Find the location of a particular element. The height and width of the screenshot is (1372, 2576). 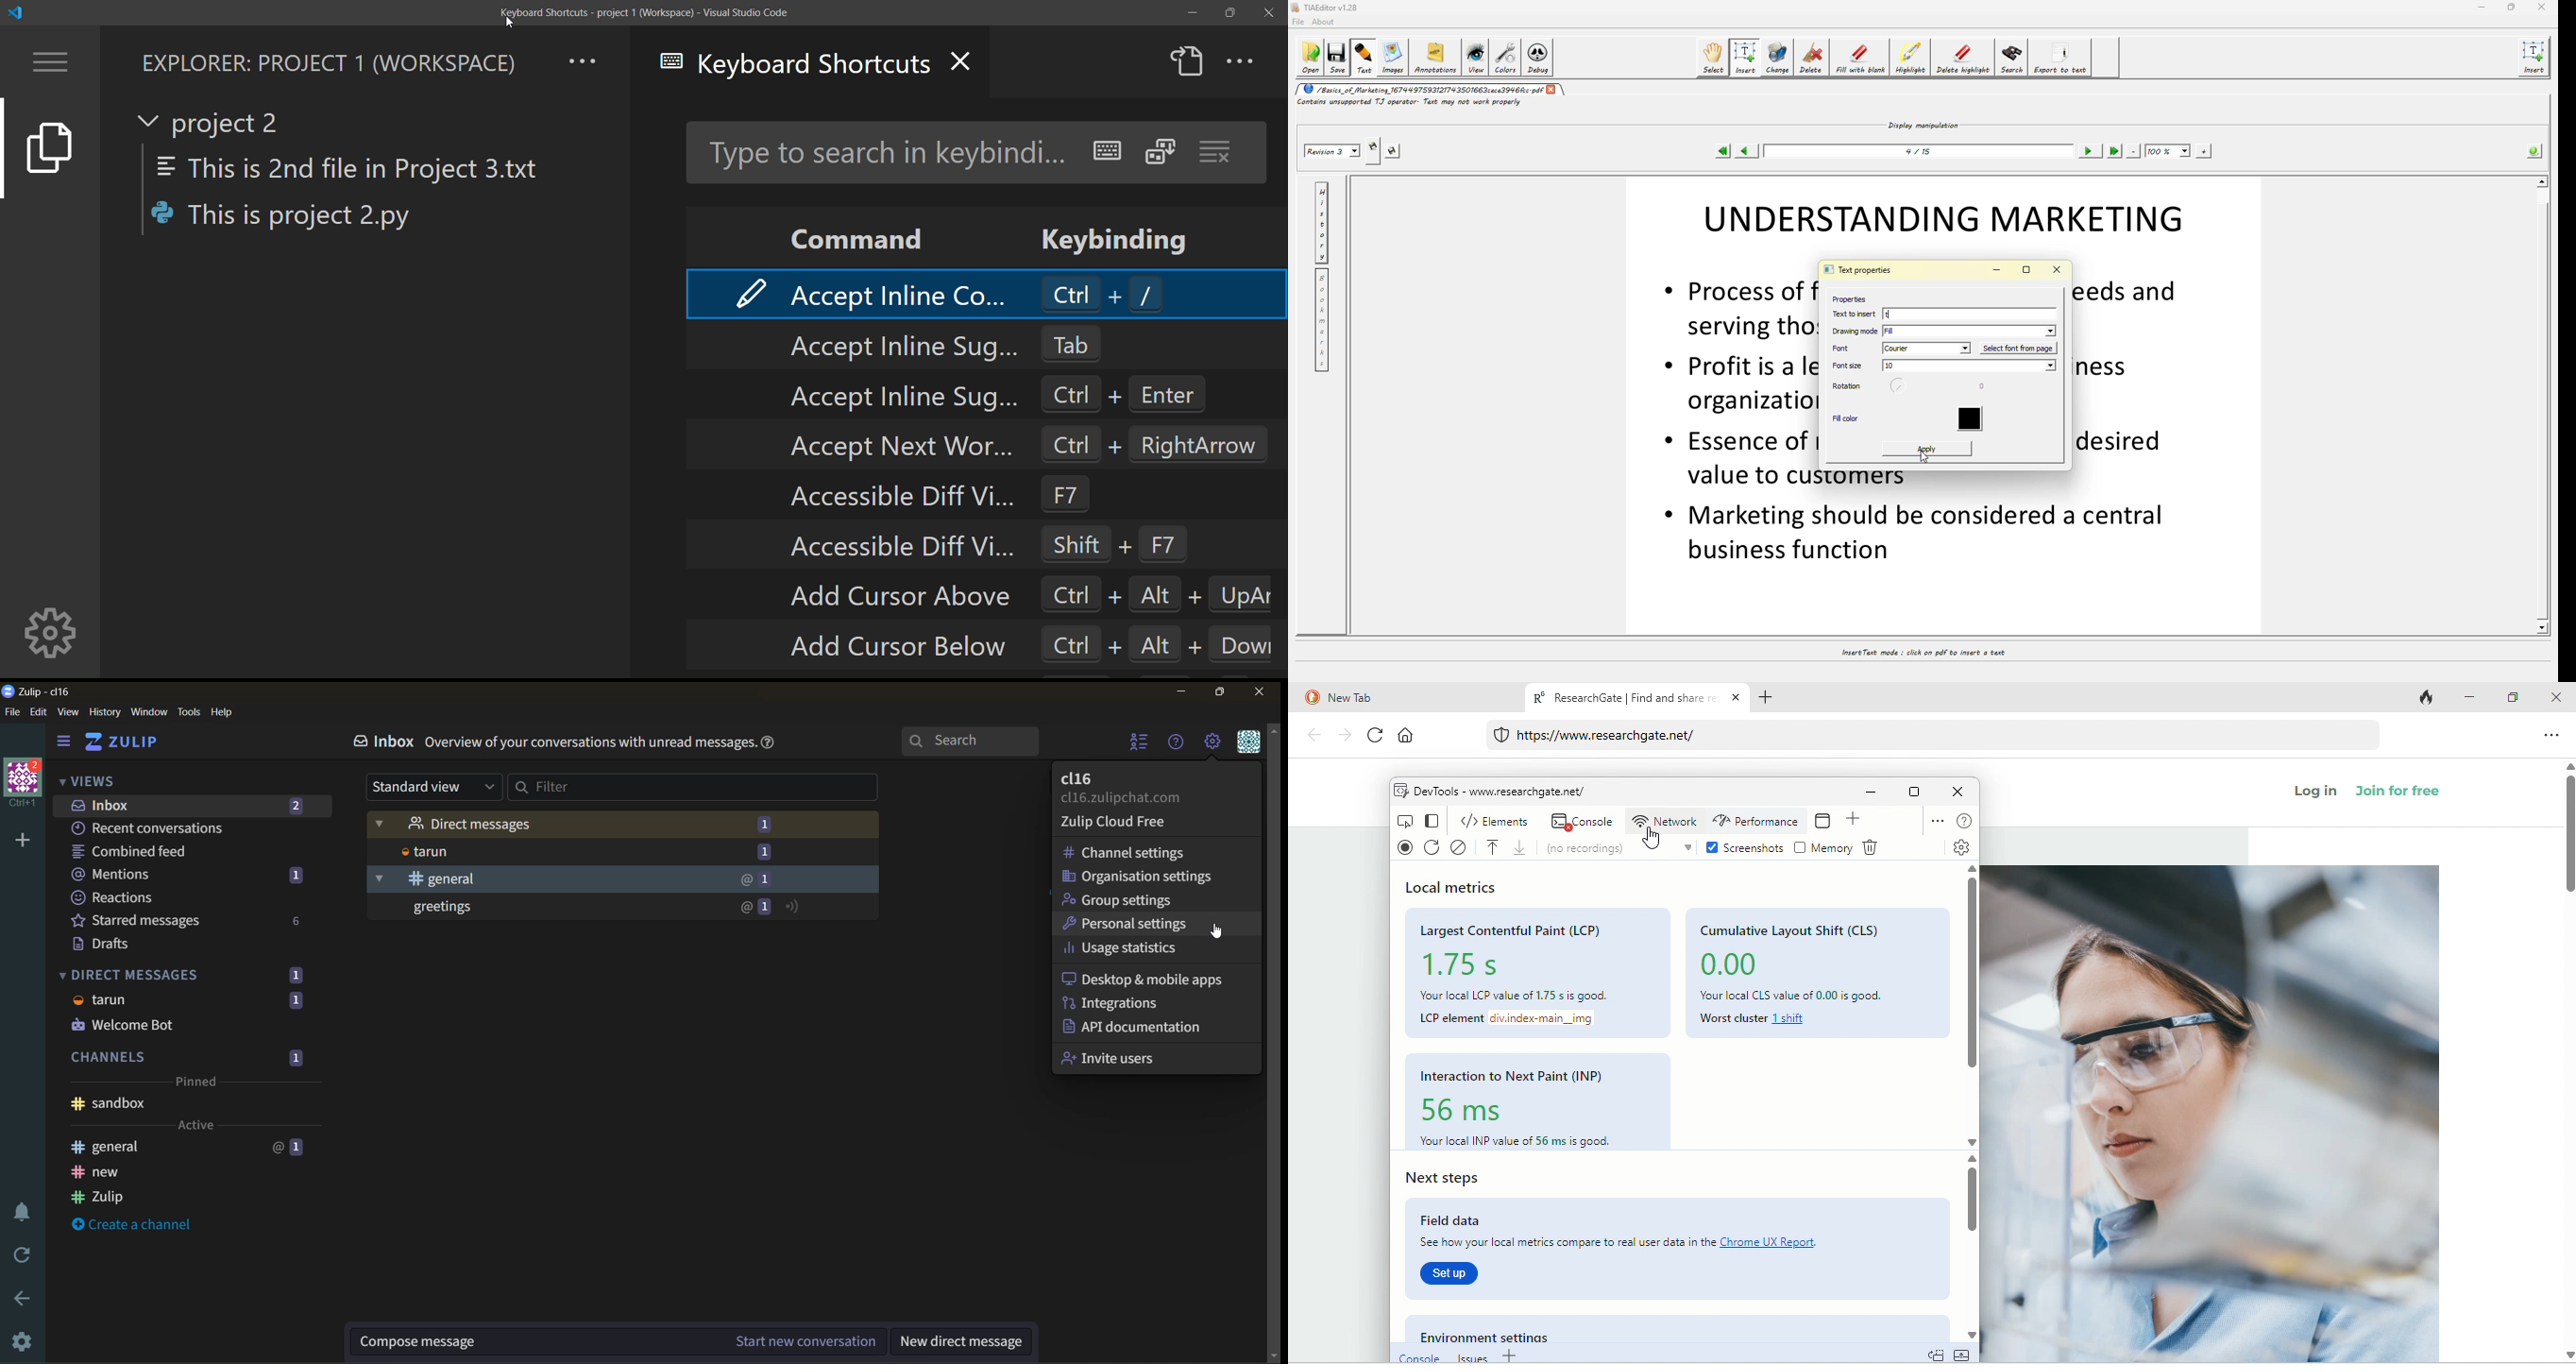

t is located at coordinates (1942, 313).